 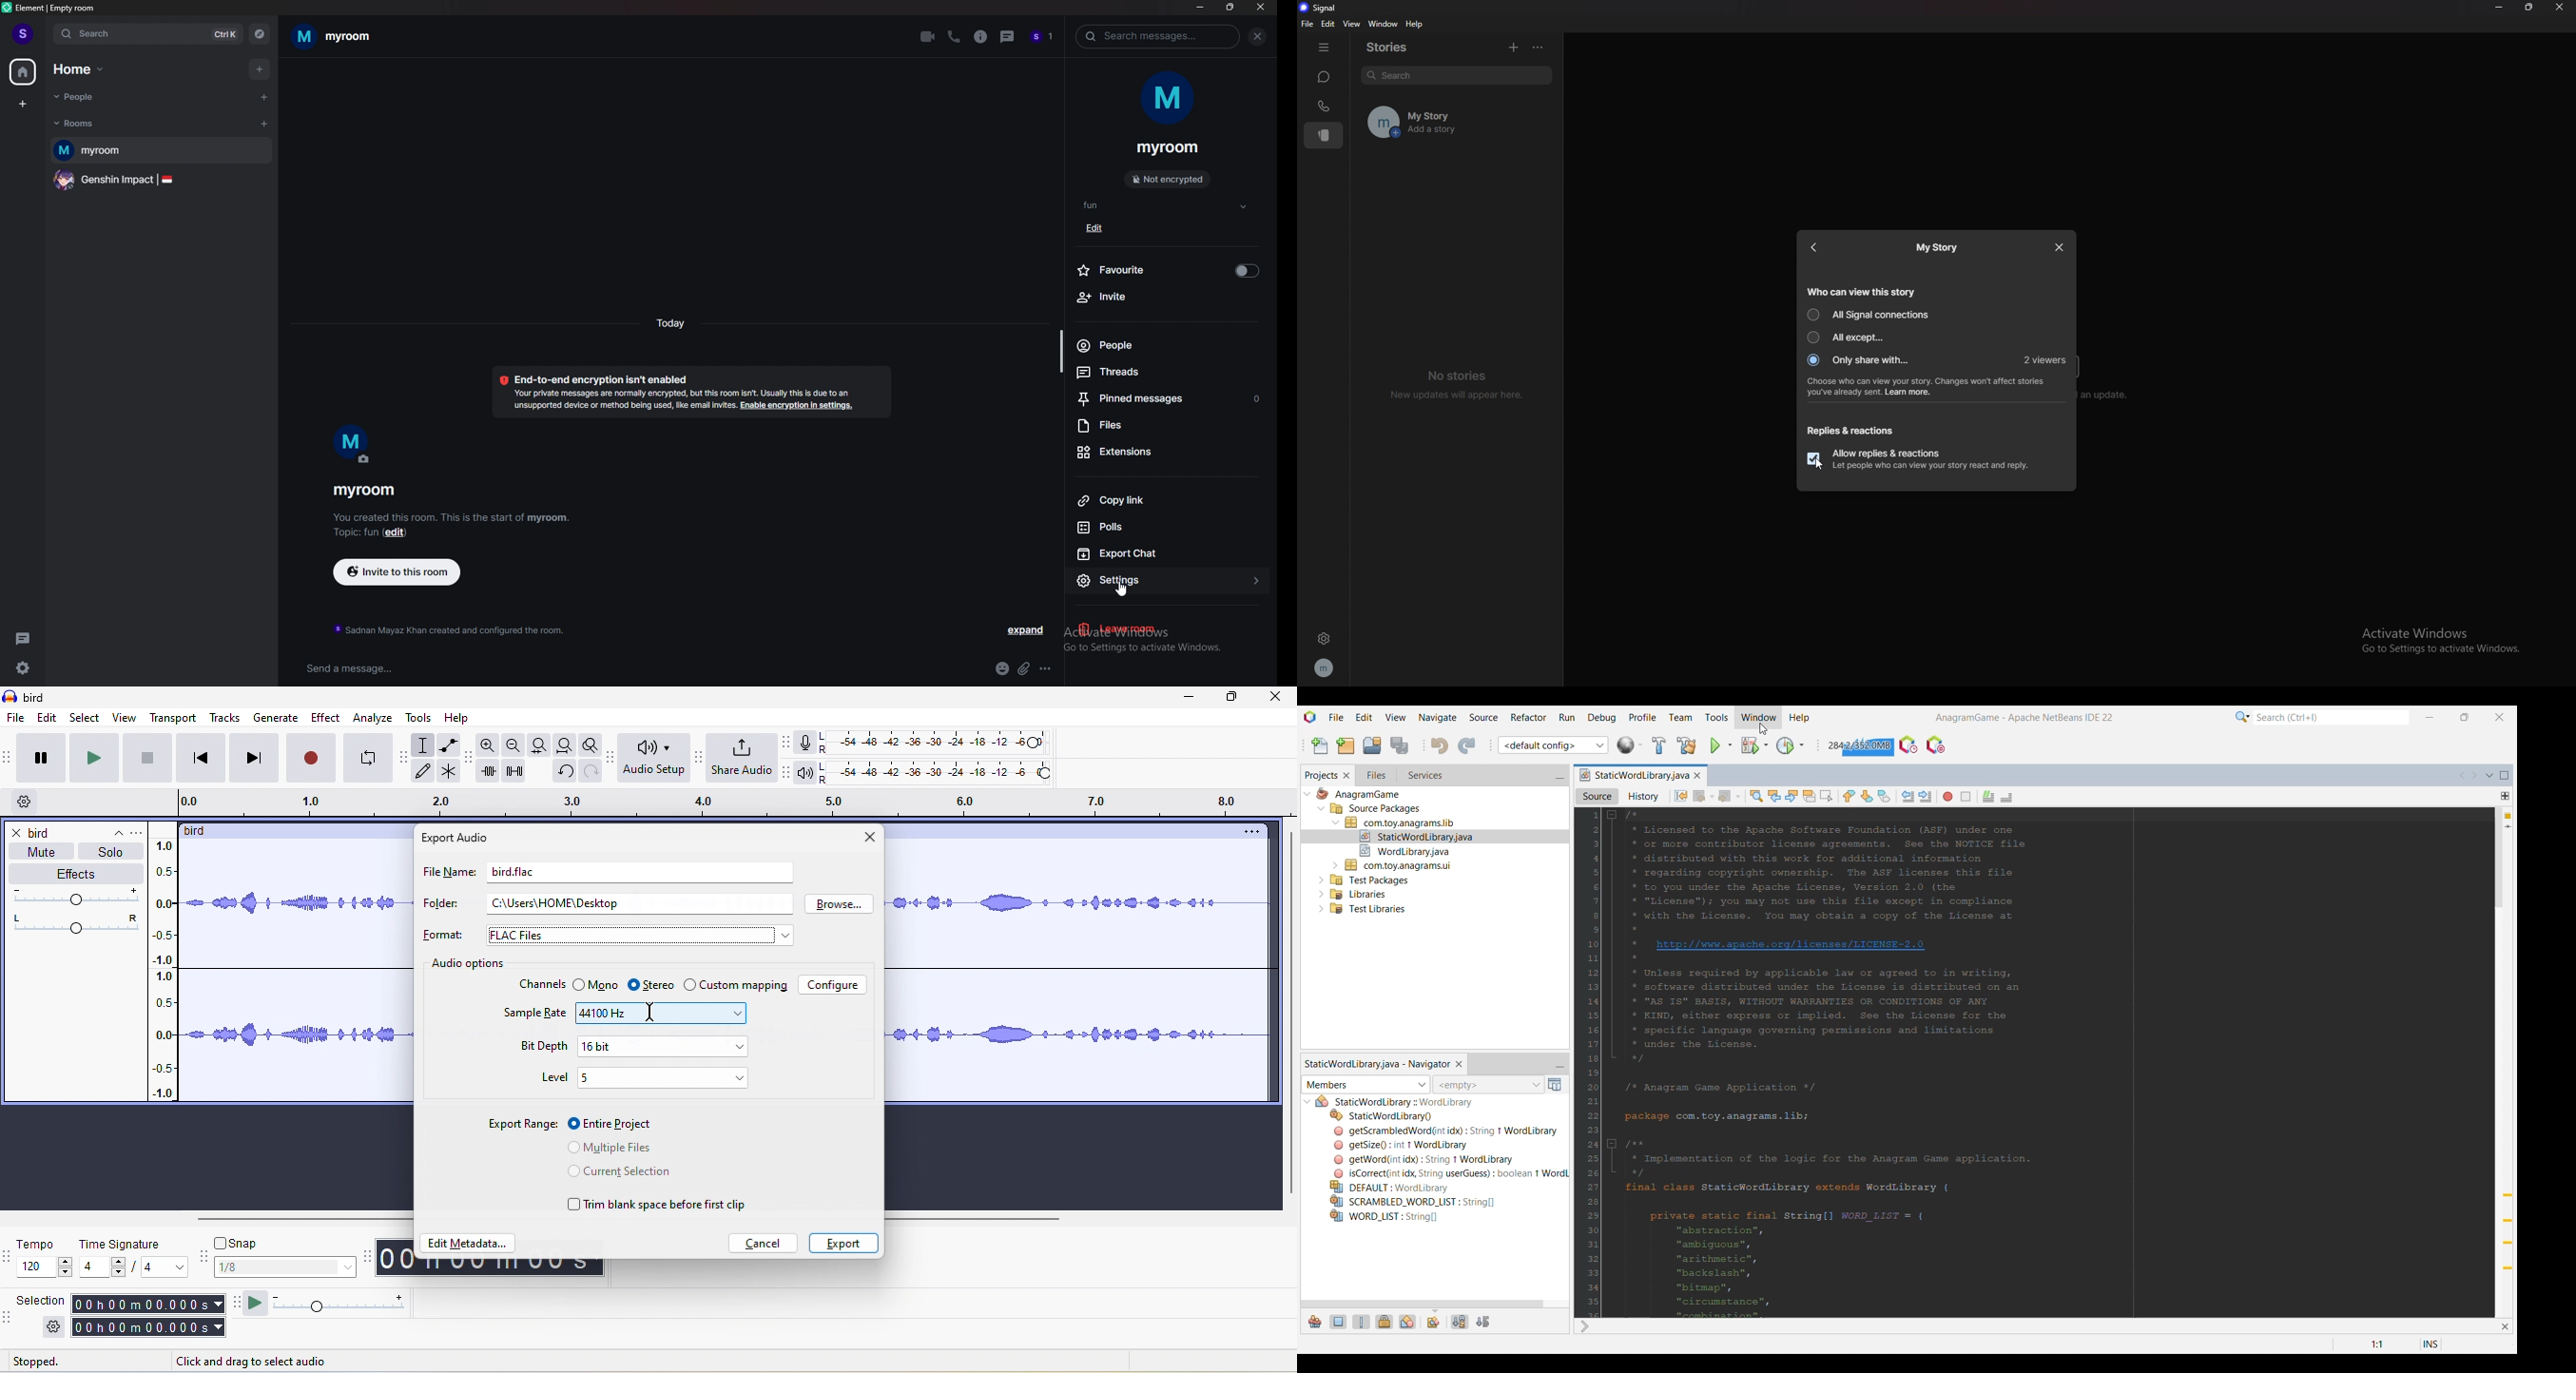 I want to click on , so click(x=1413, y=1201).